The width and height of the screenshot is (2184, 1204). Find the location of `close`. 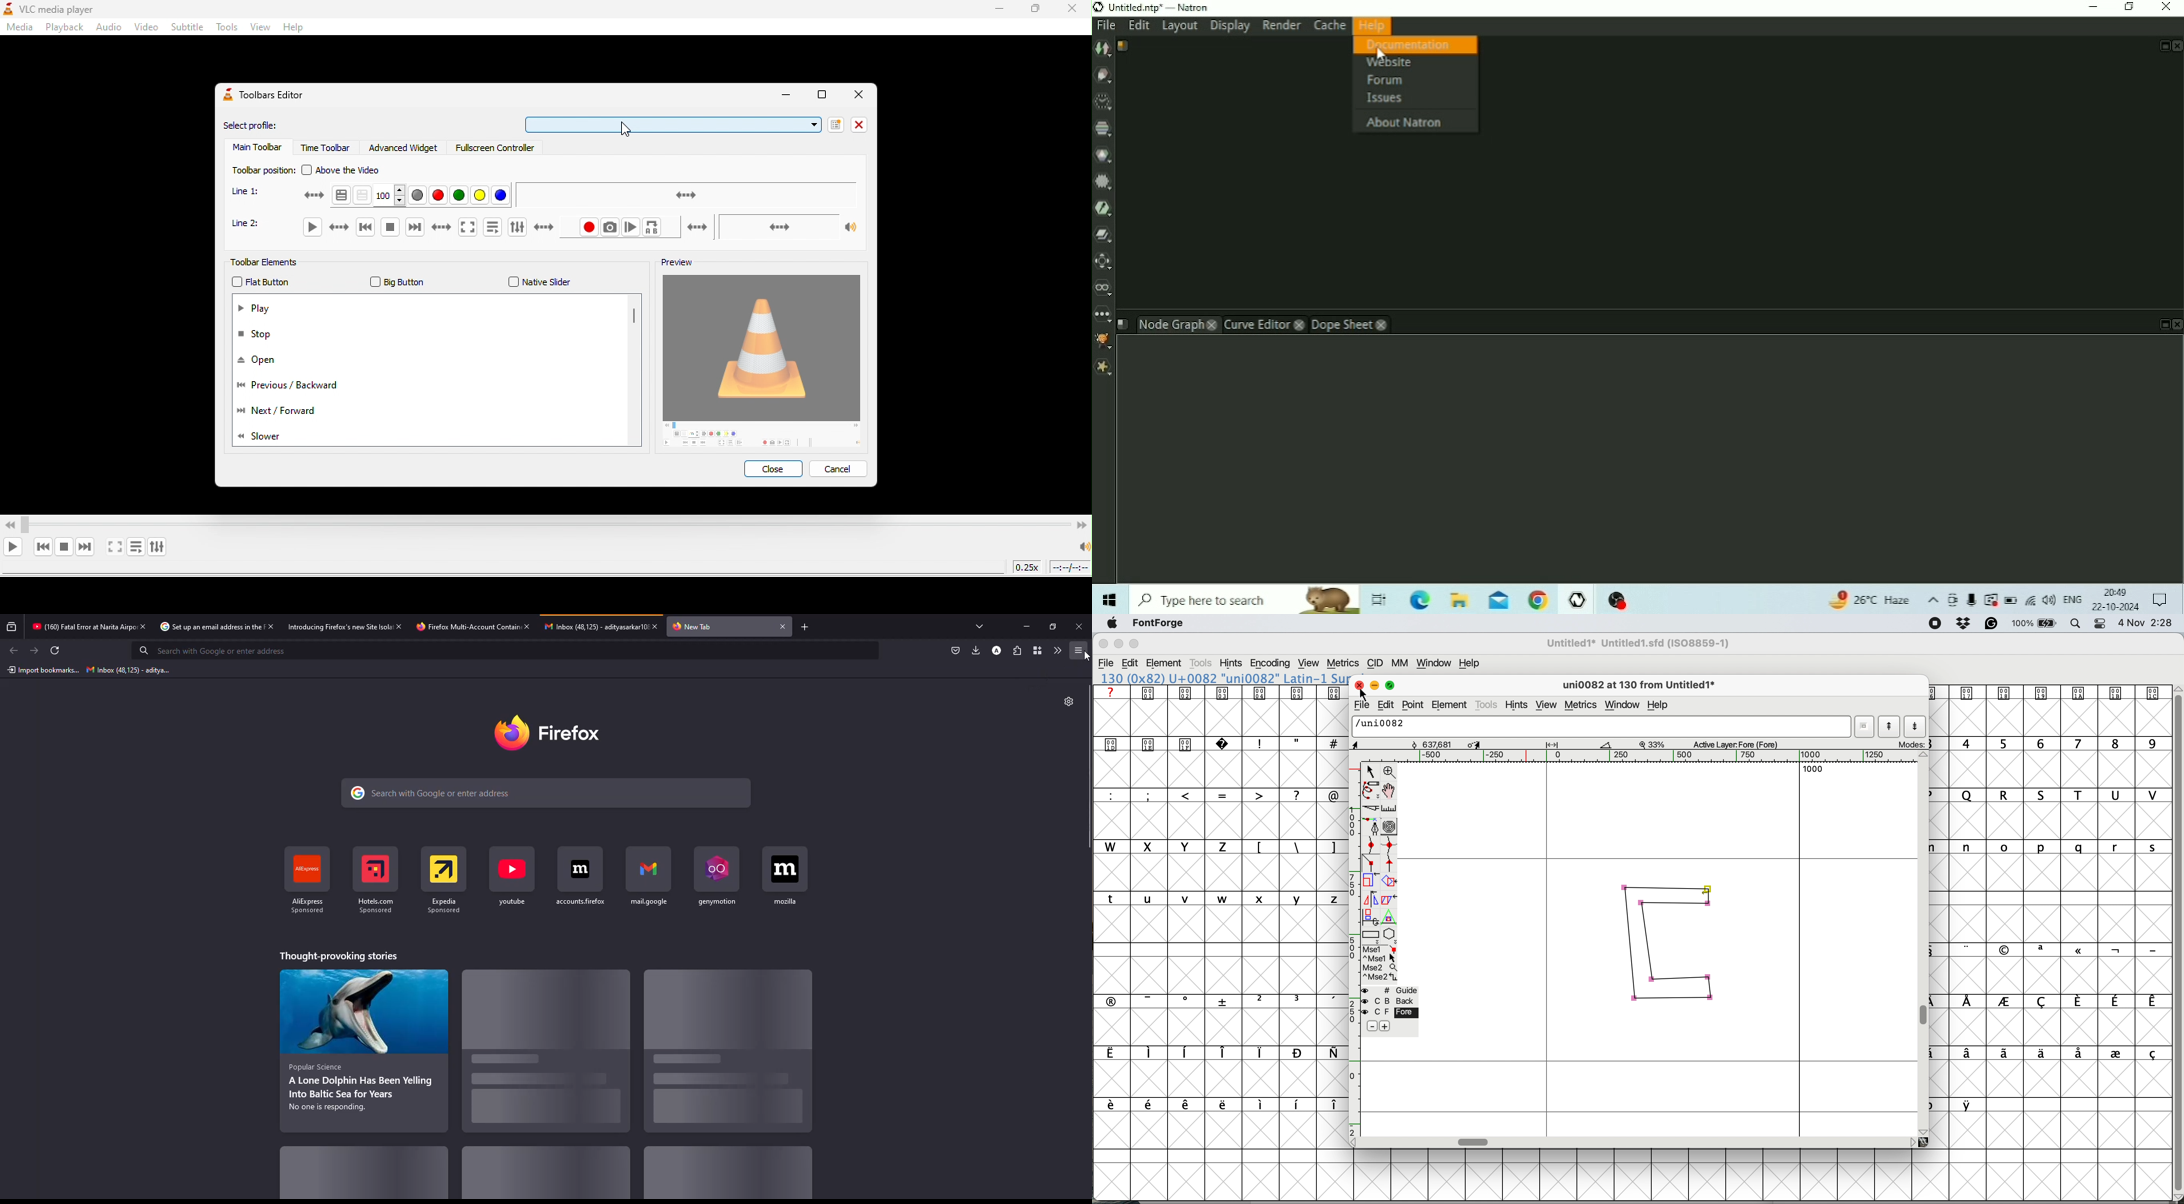

close is located at coordinates (659, 626).